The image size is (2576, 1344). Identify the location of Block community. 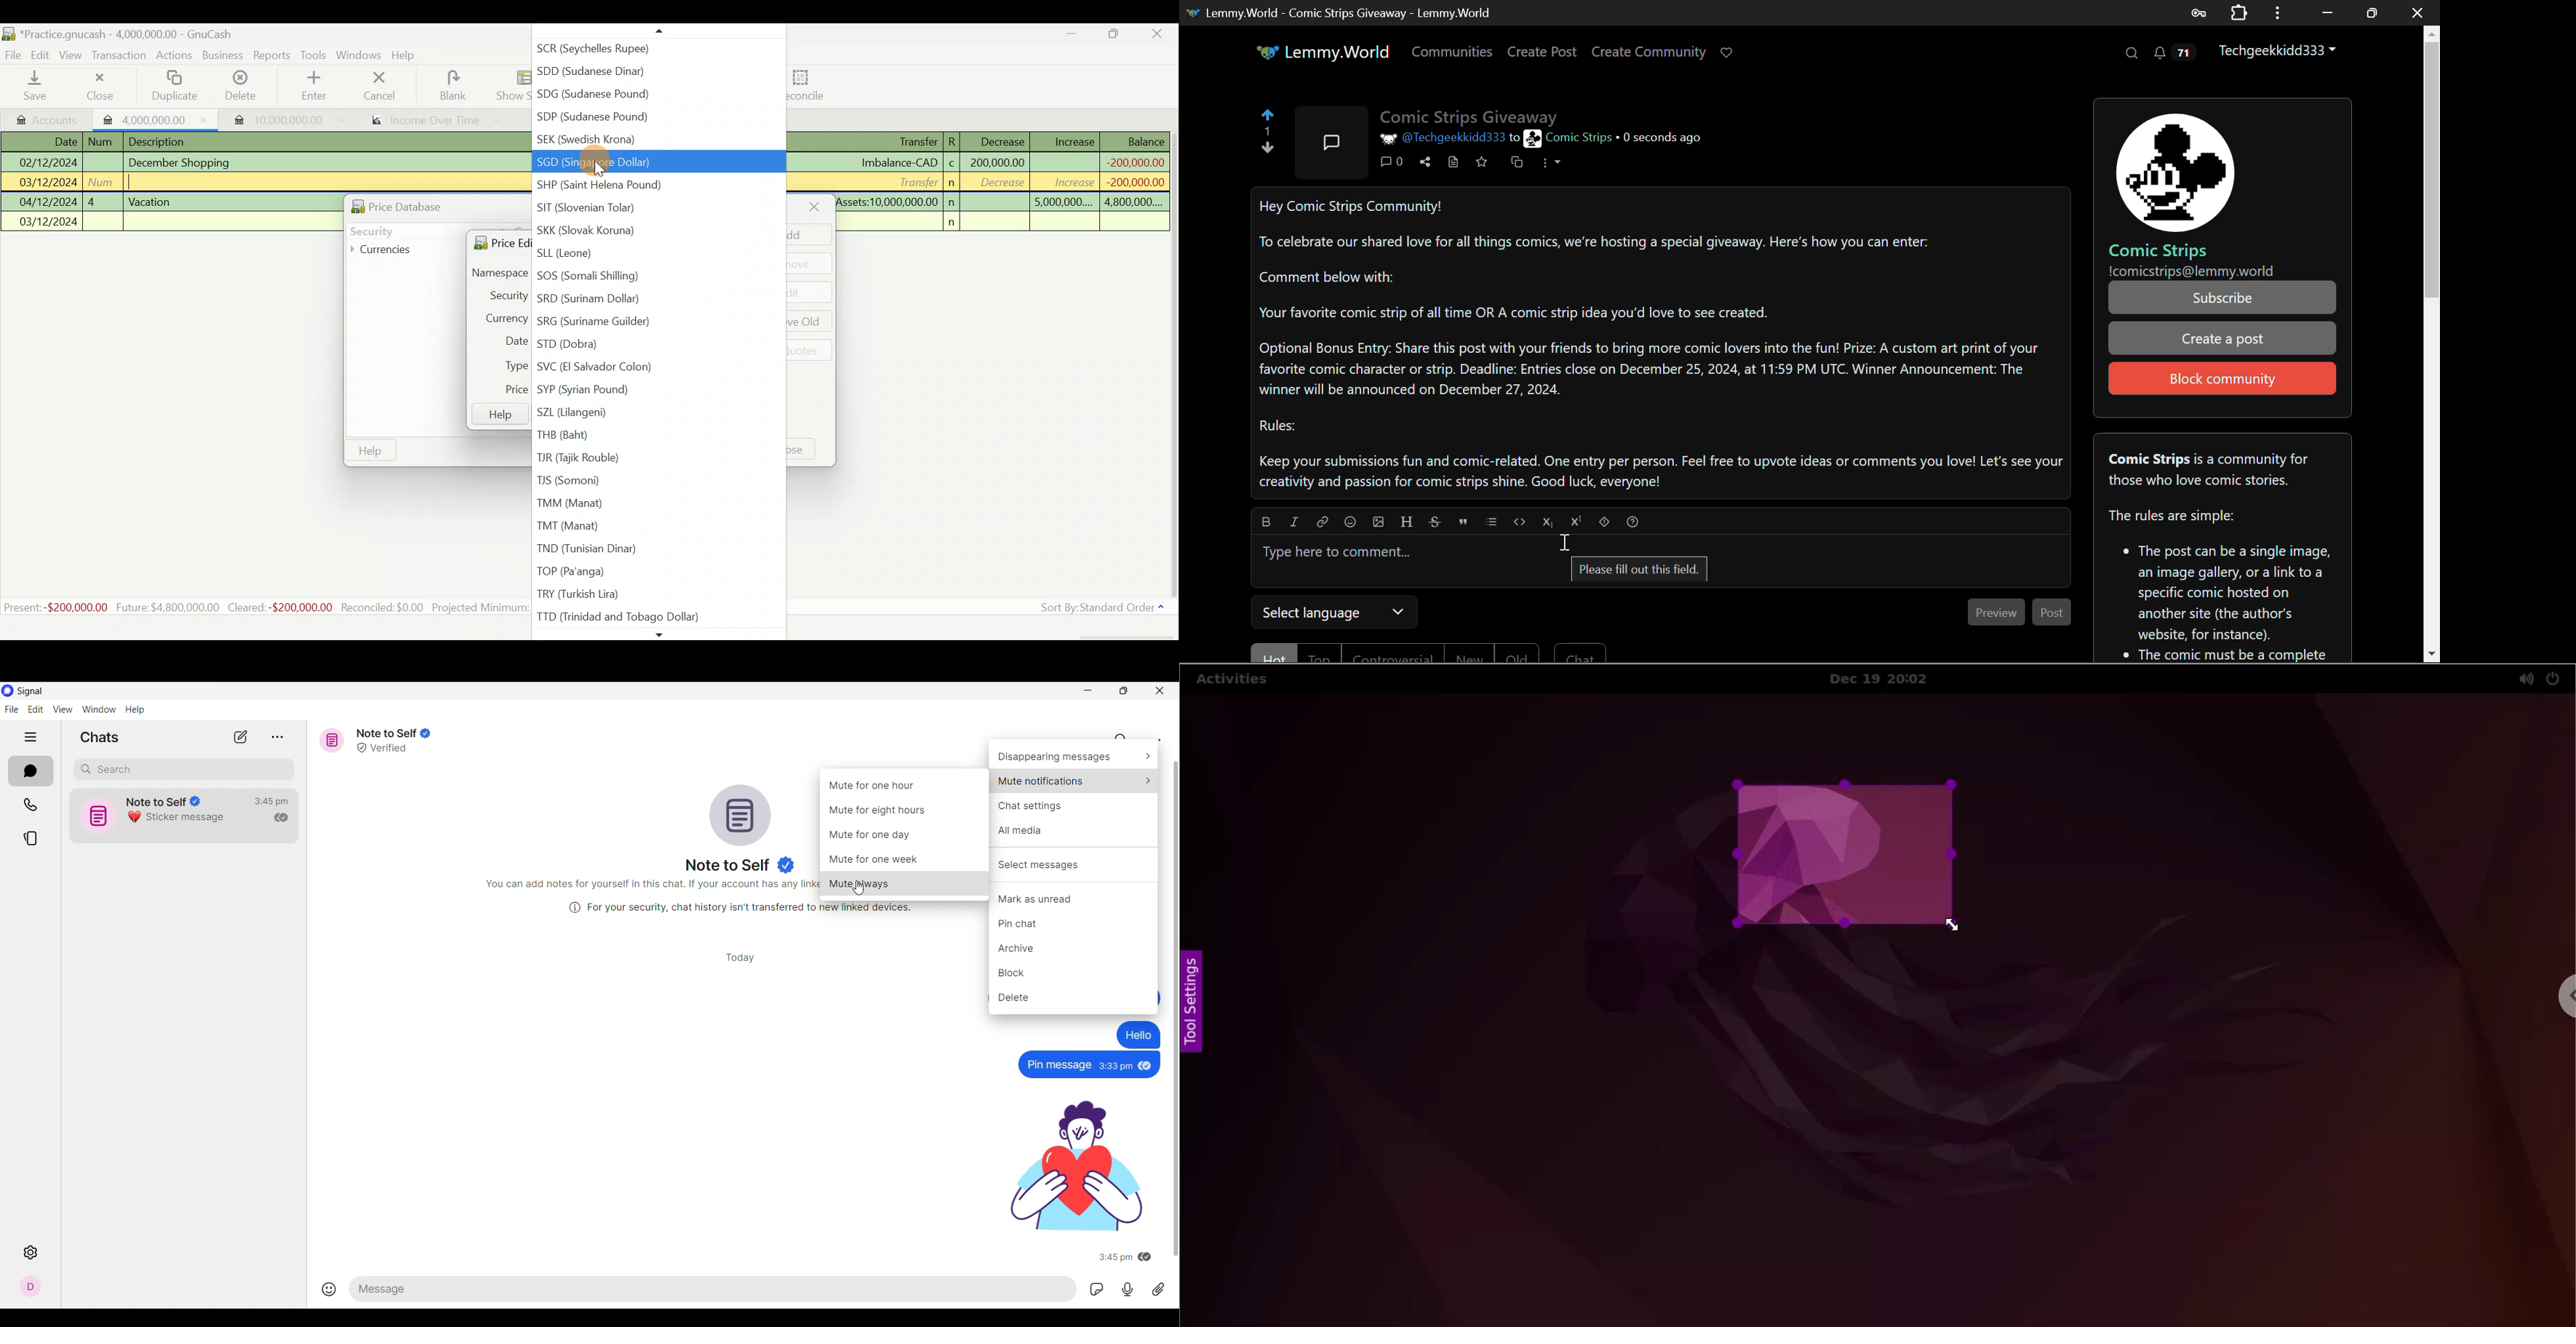
(2224, 378).